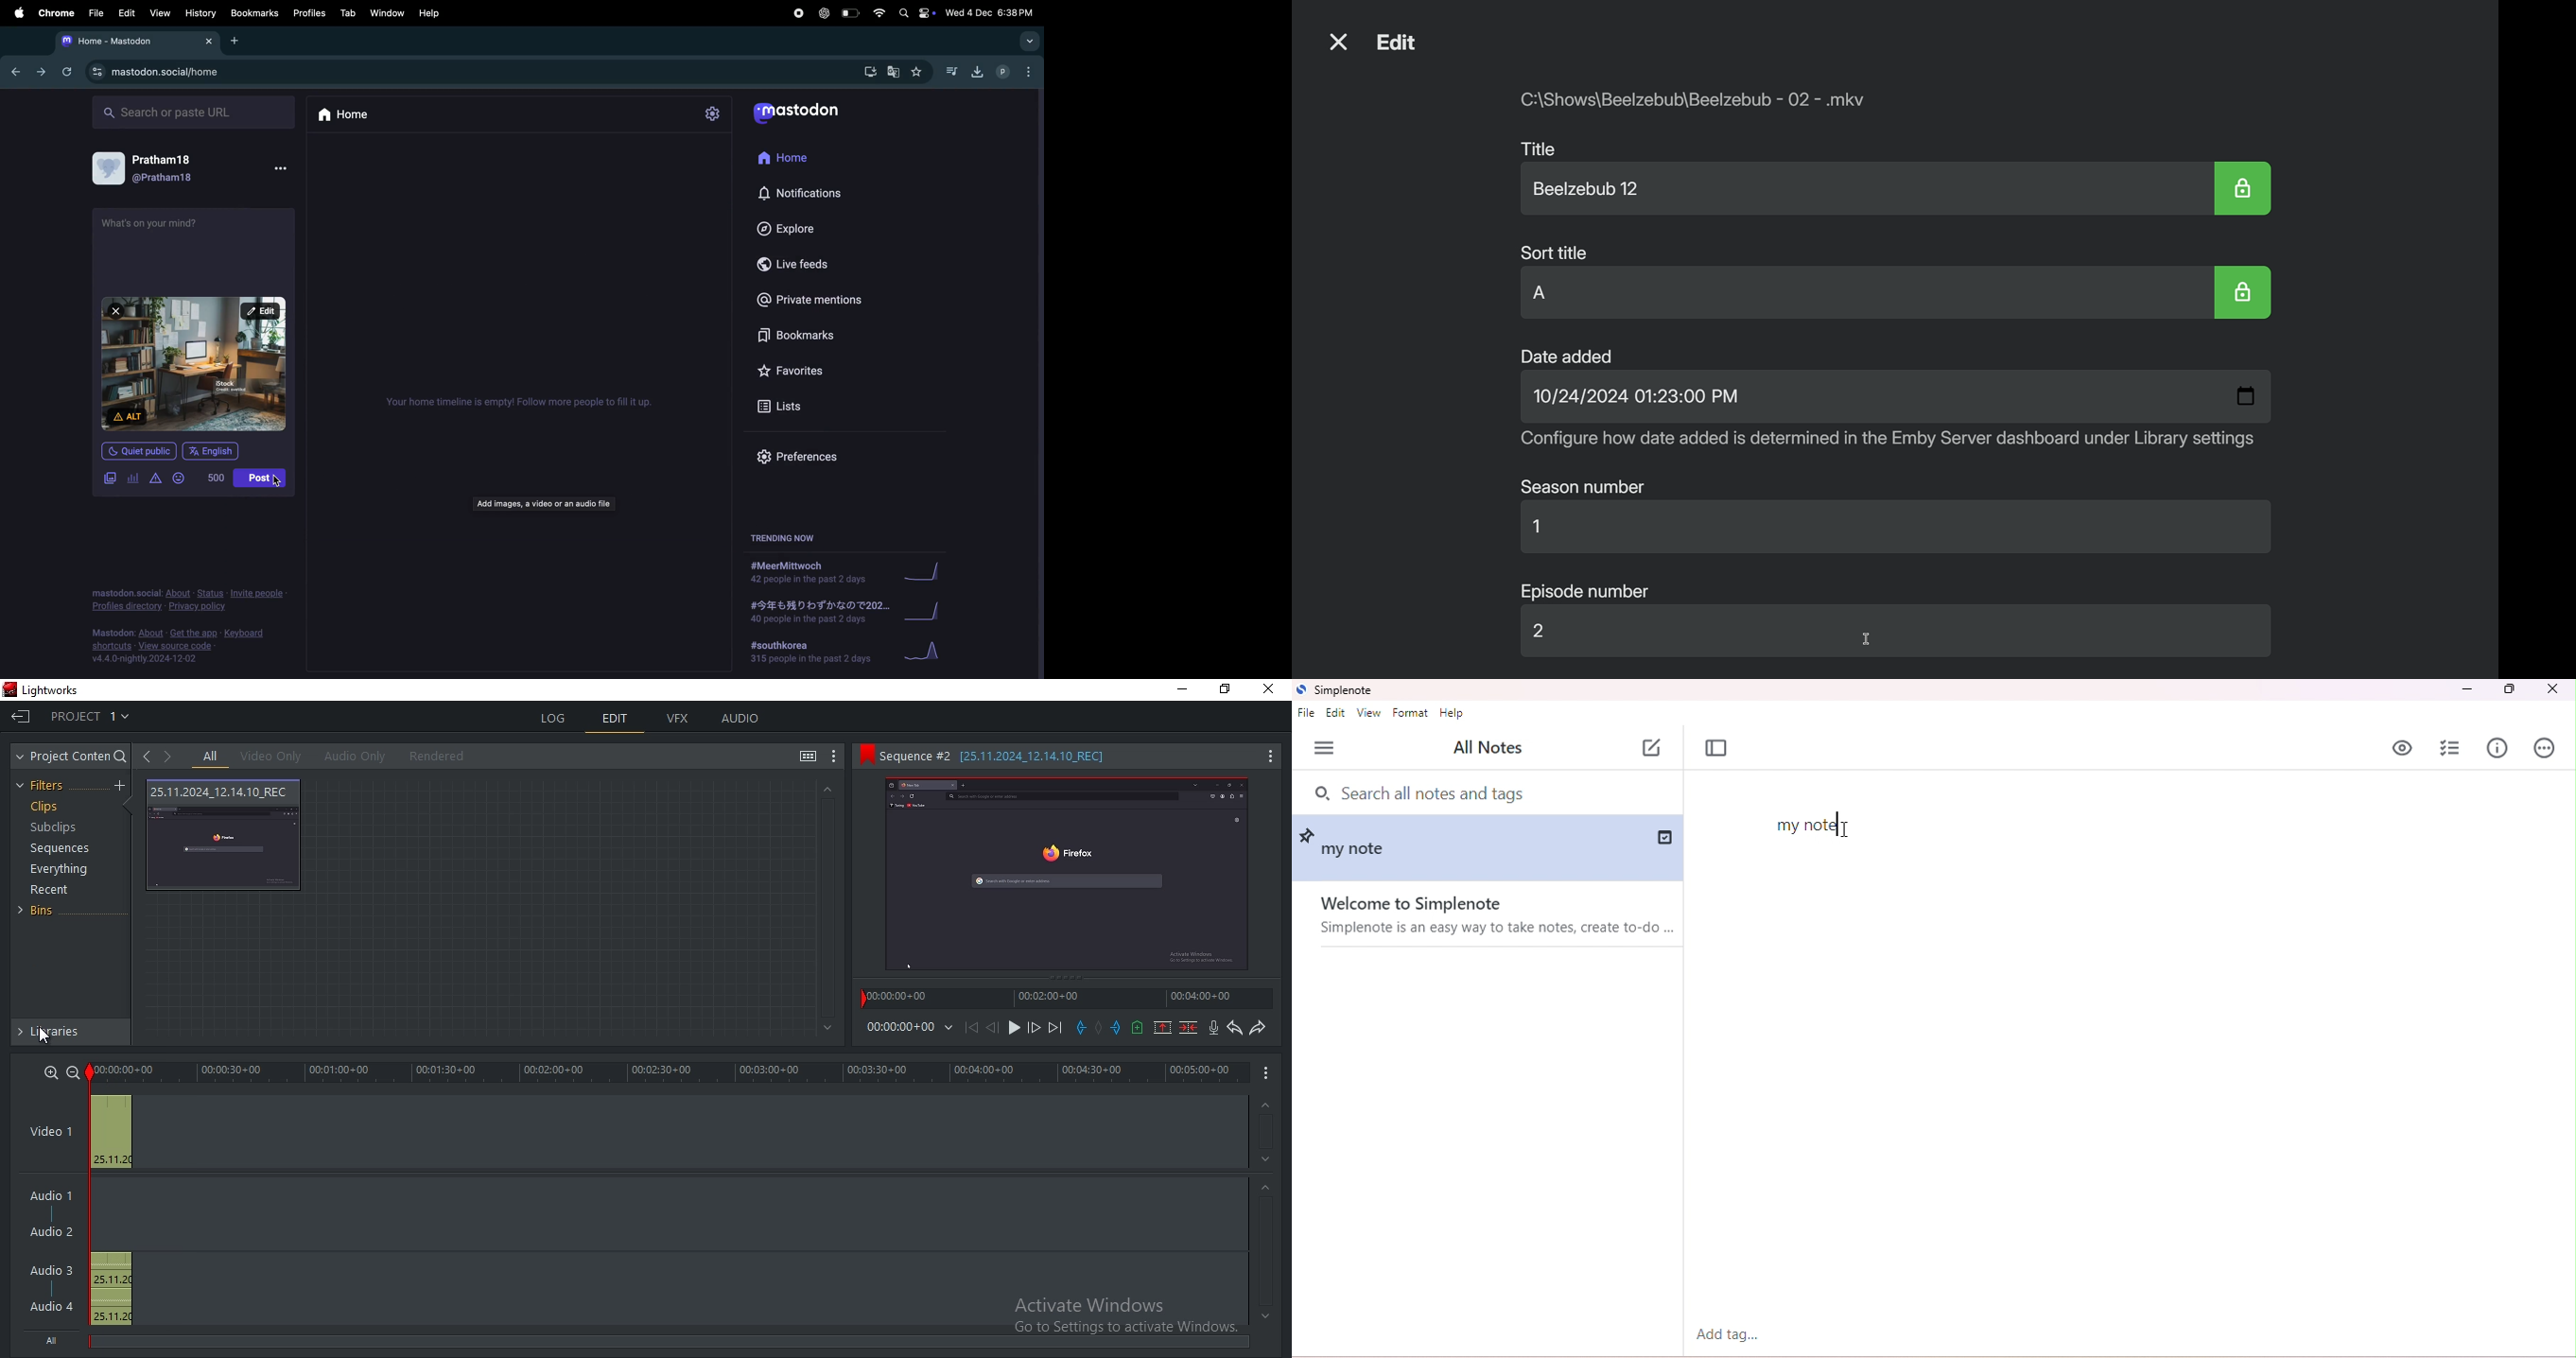 The width and height of the screenshot is (2576, 1372). Describe the element at coordinates (1338, 690) in the screenshot. I see `title` at that location.